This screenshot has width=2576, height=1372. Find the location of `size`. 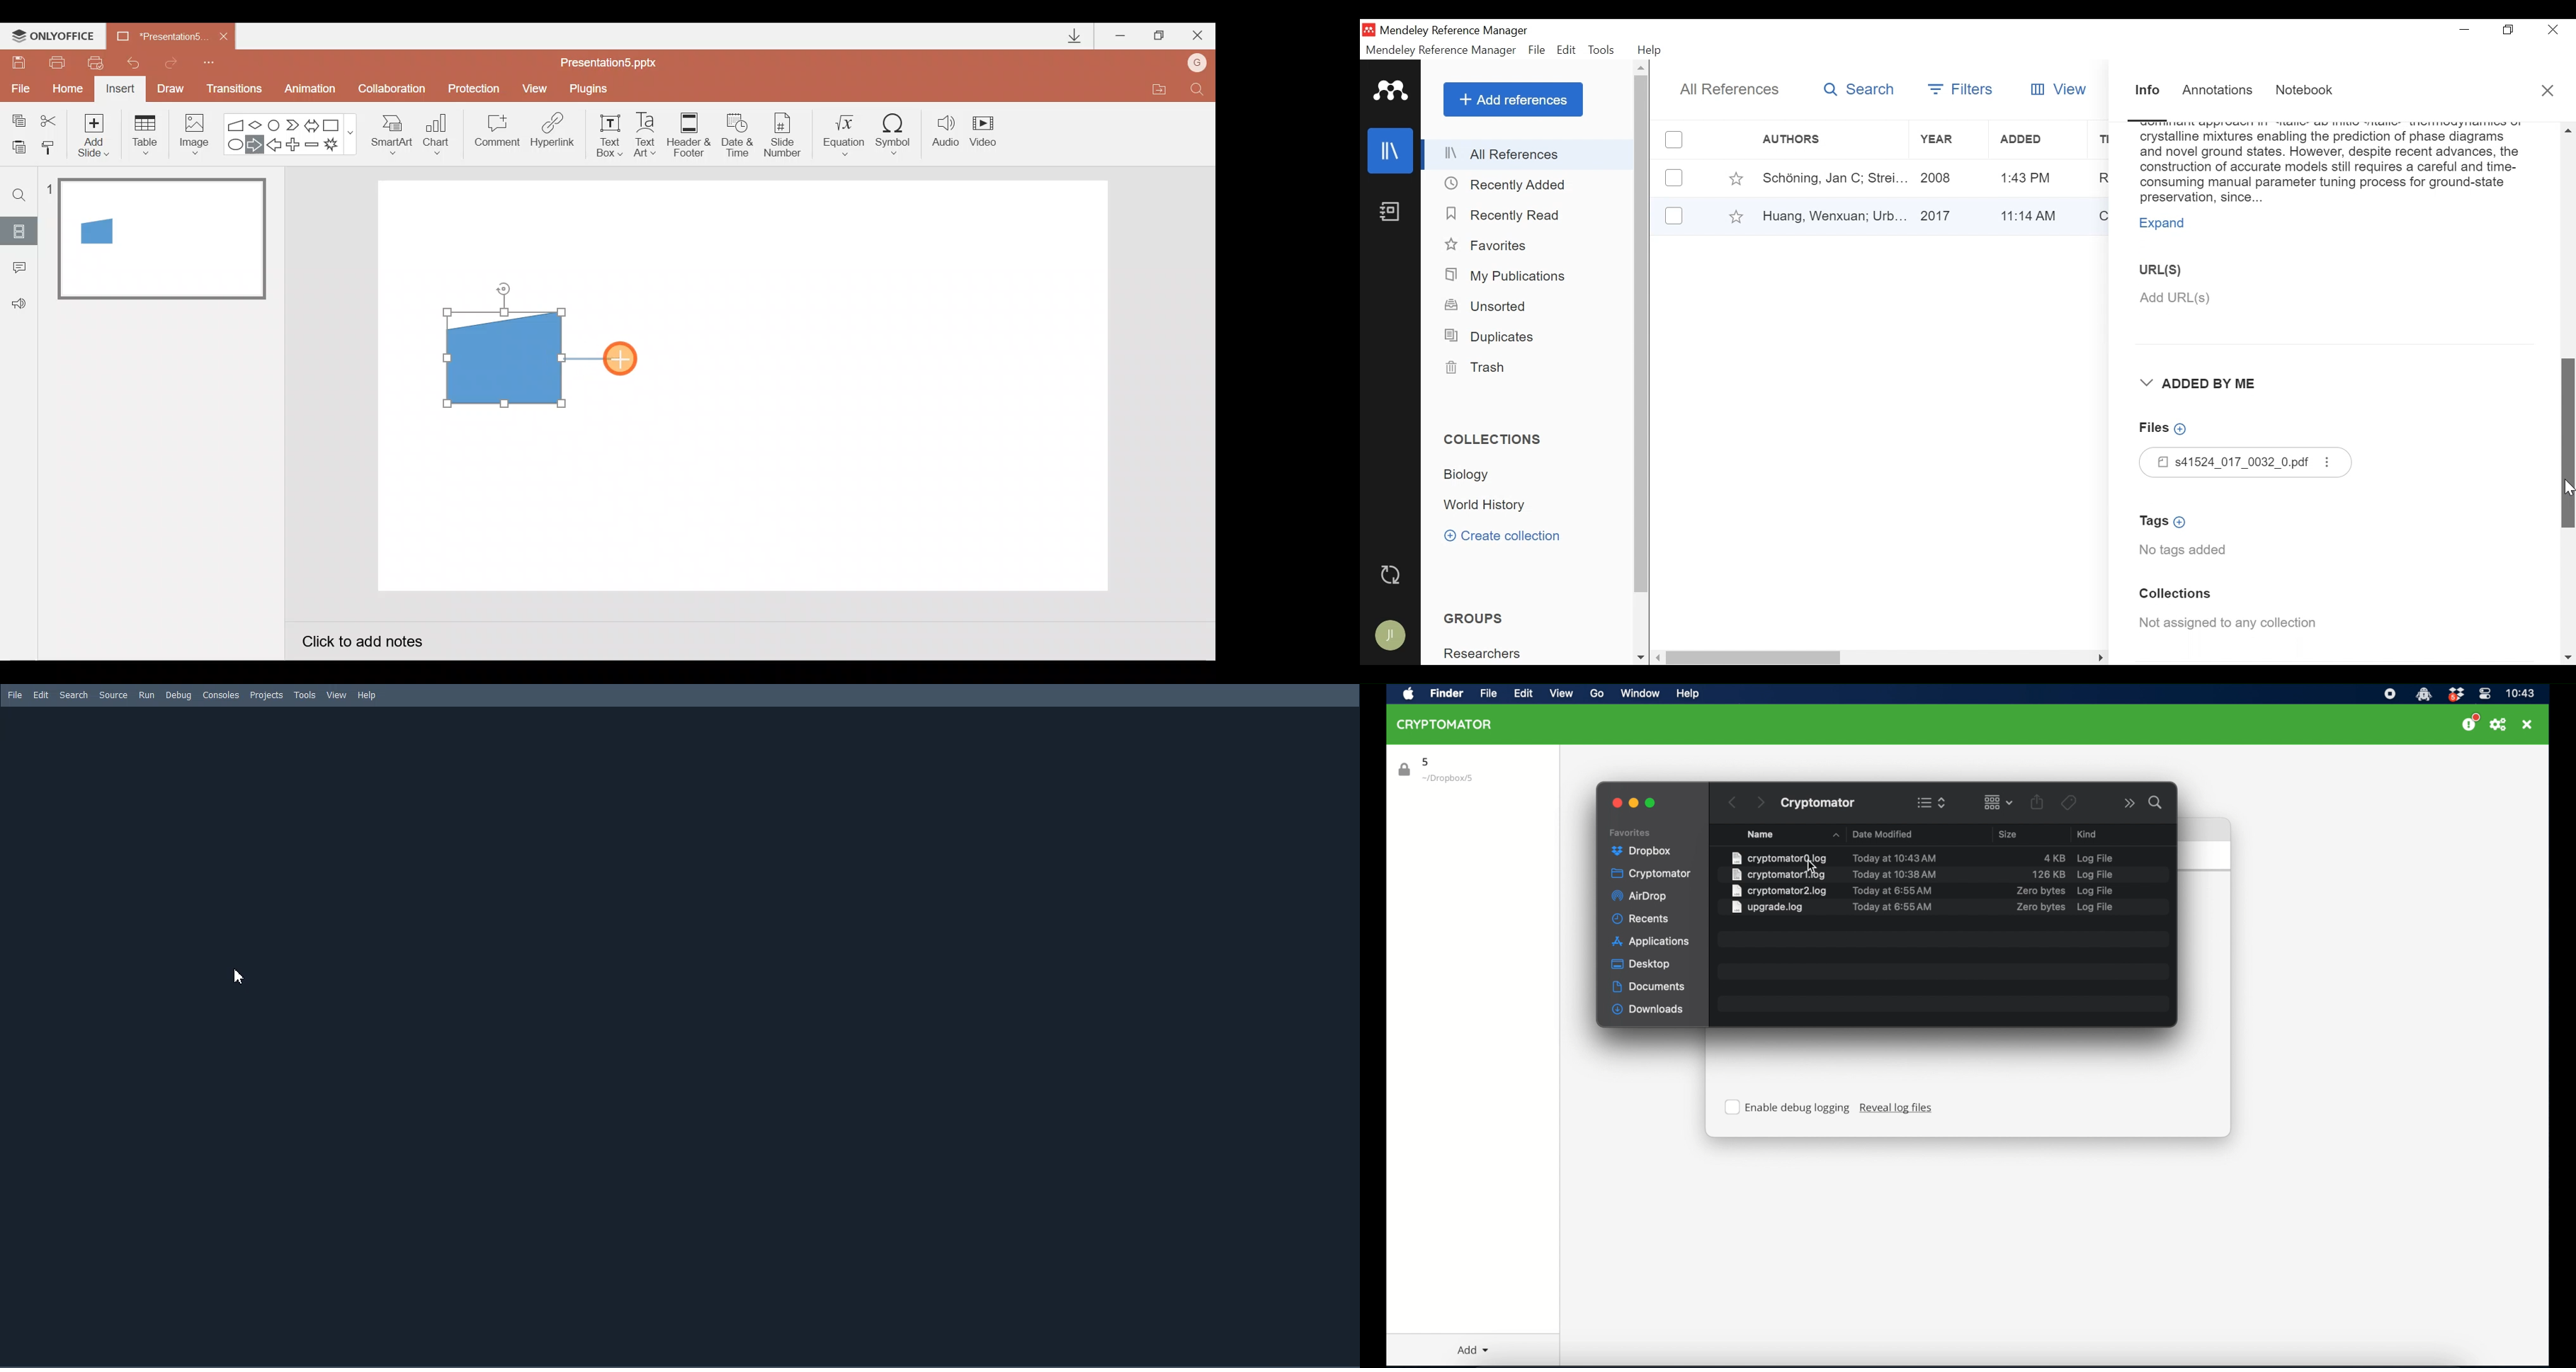

size is located at coordinates (2040, 908).